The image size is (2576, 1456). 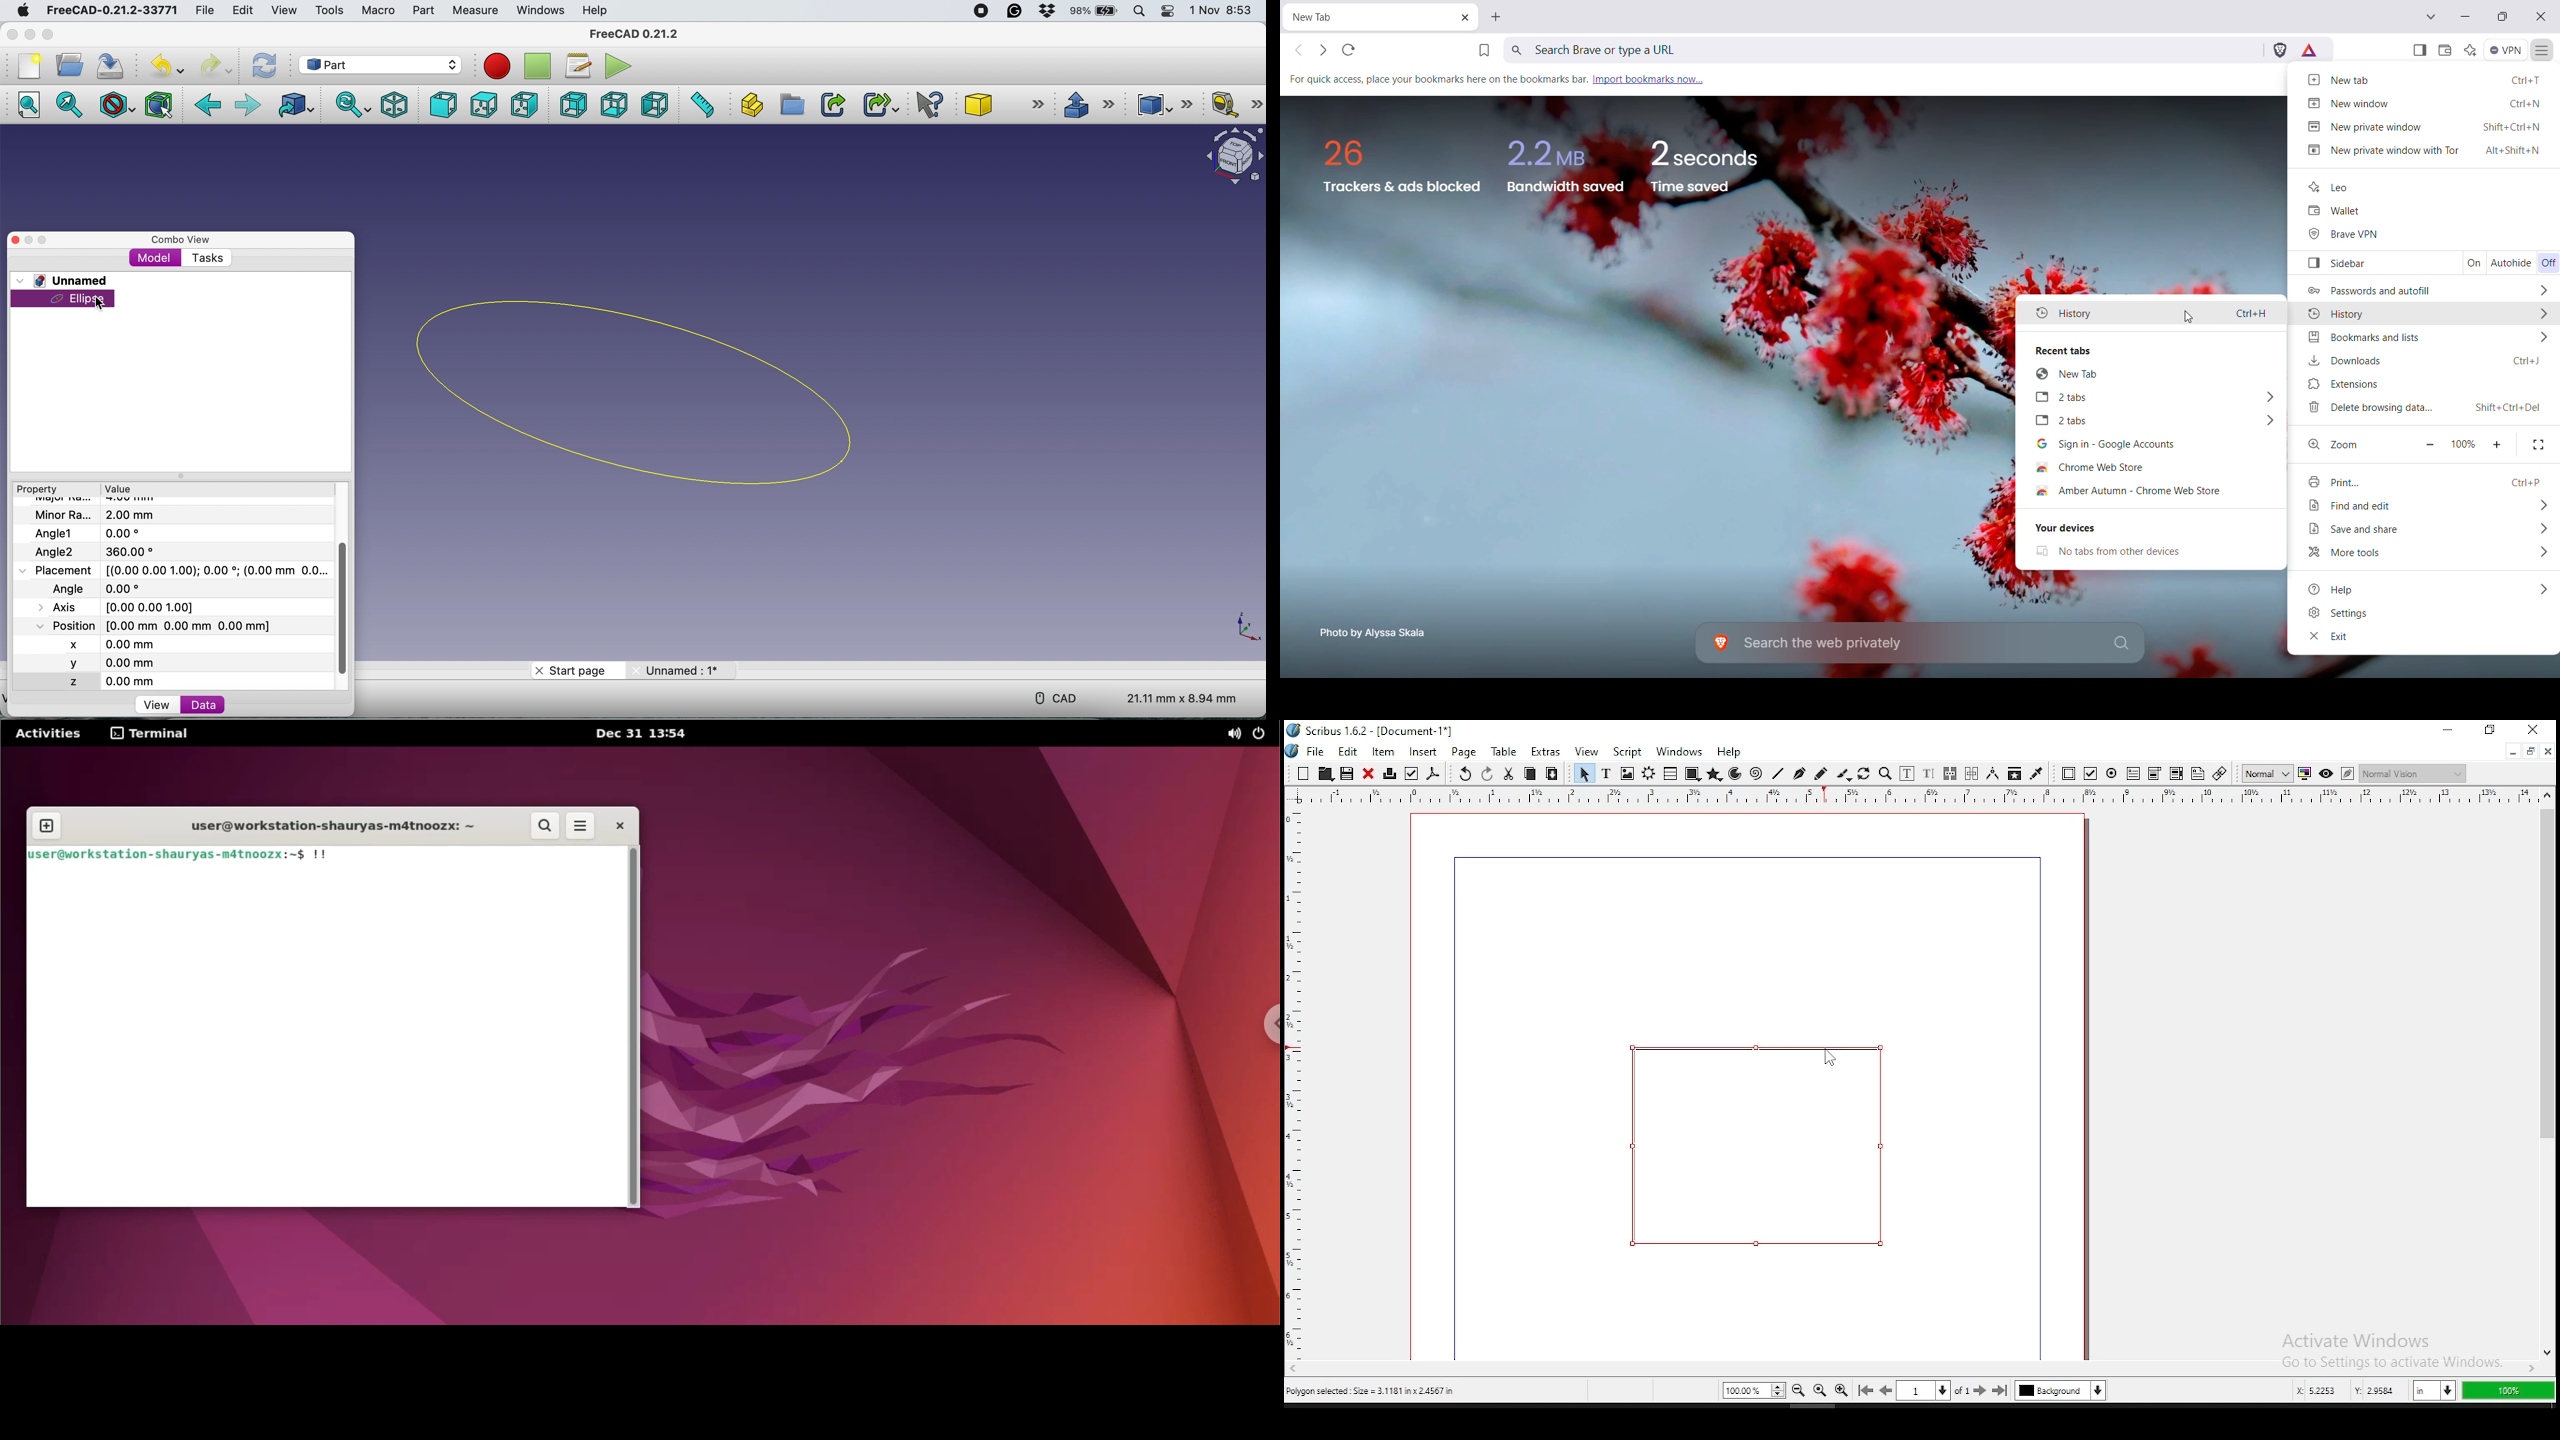 I want to click on property, so click(x=39, y=490).